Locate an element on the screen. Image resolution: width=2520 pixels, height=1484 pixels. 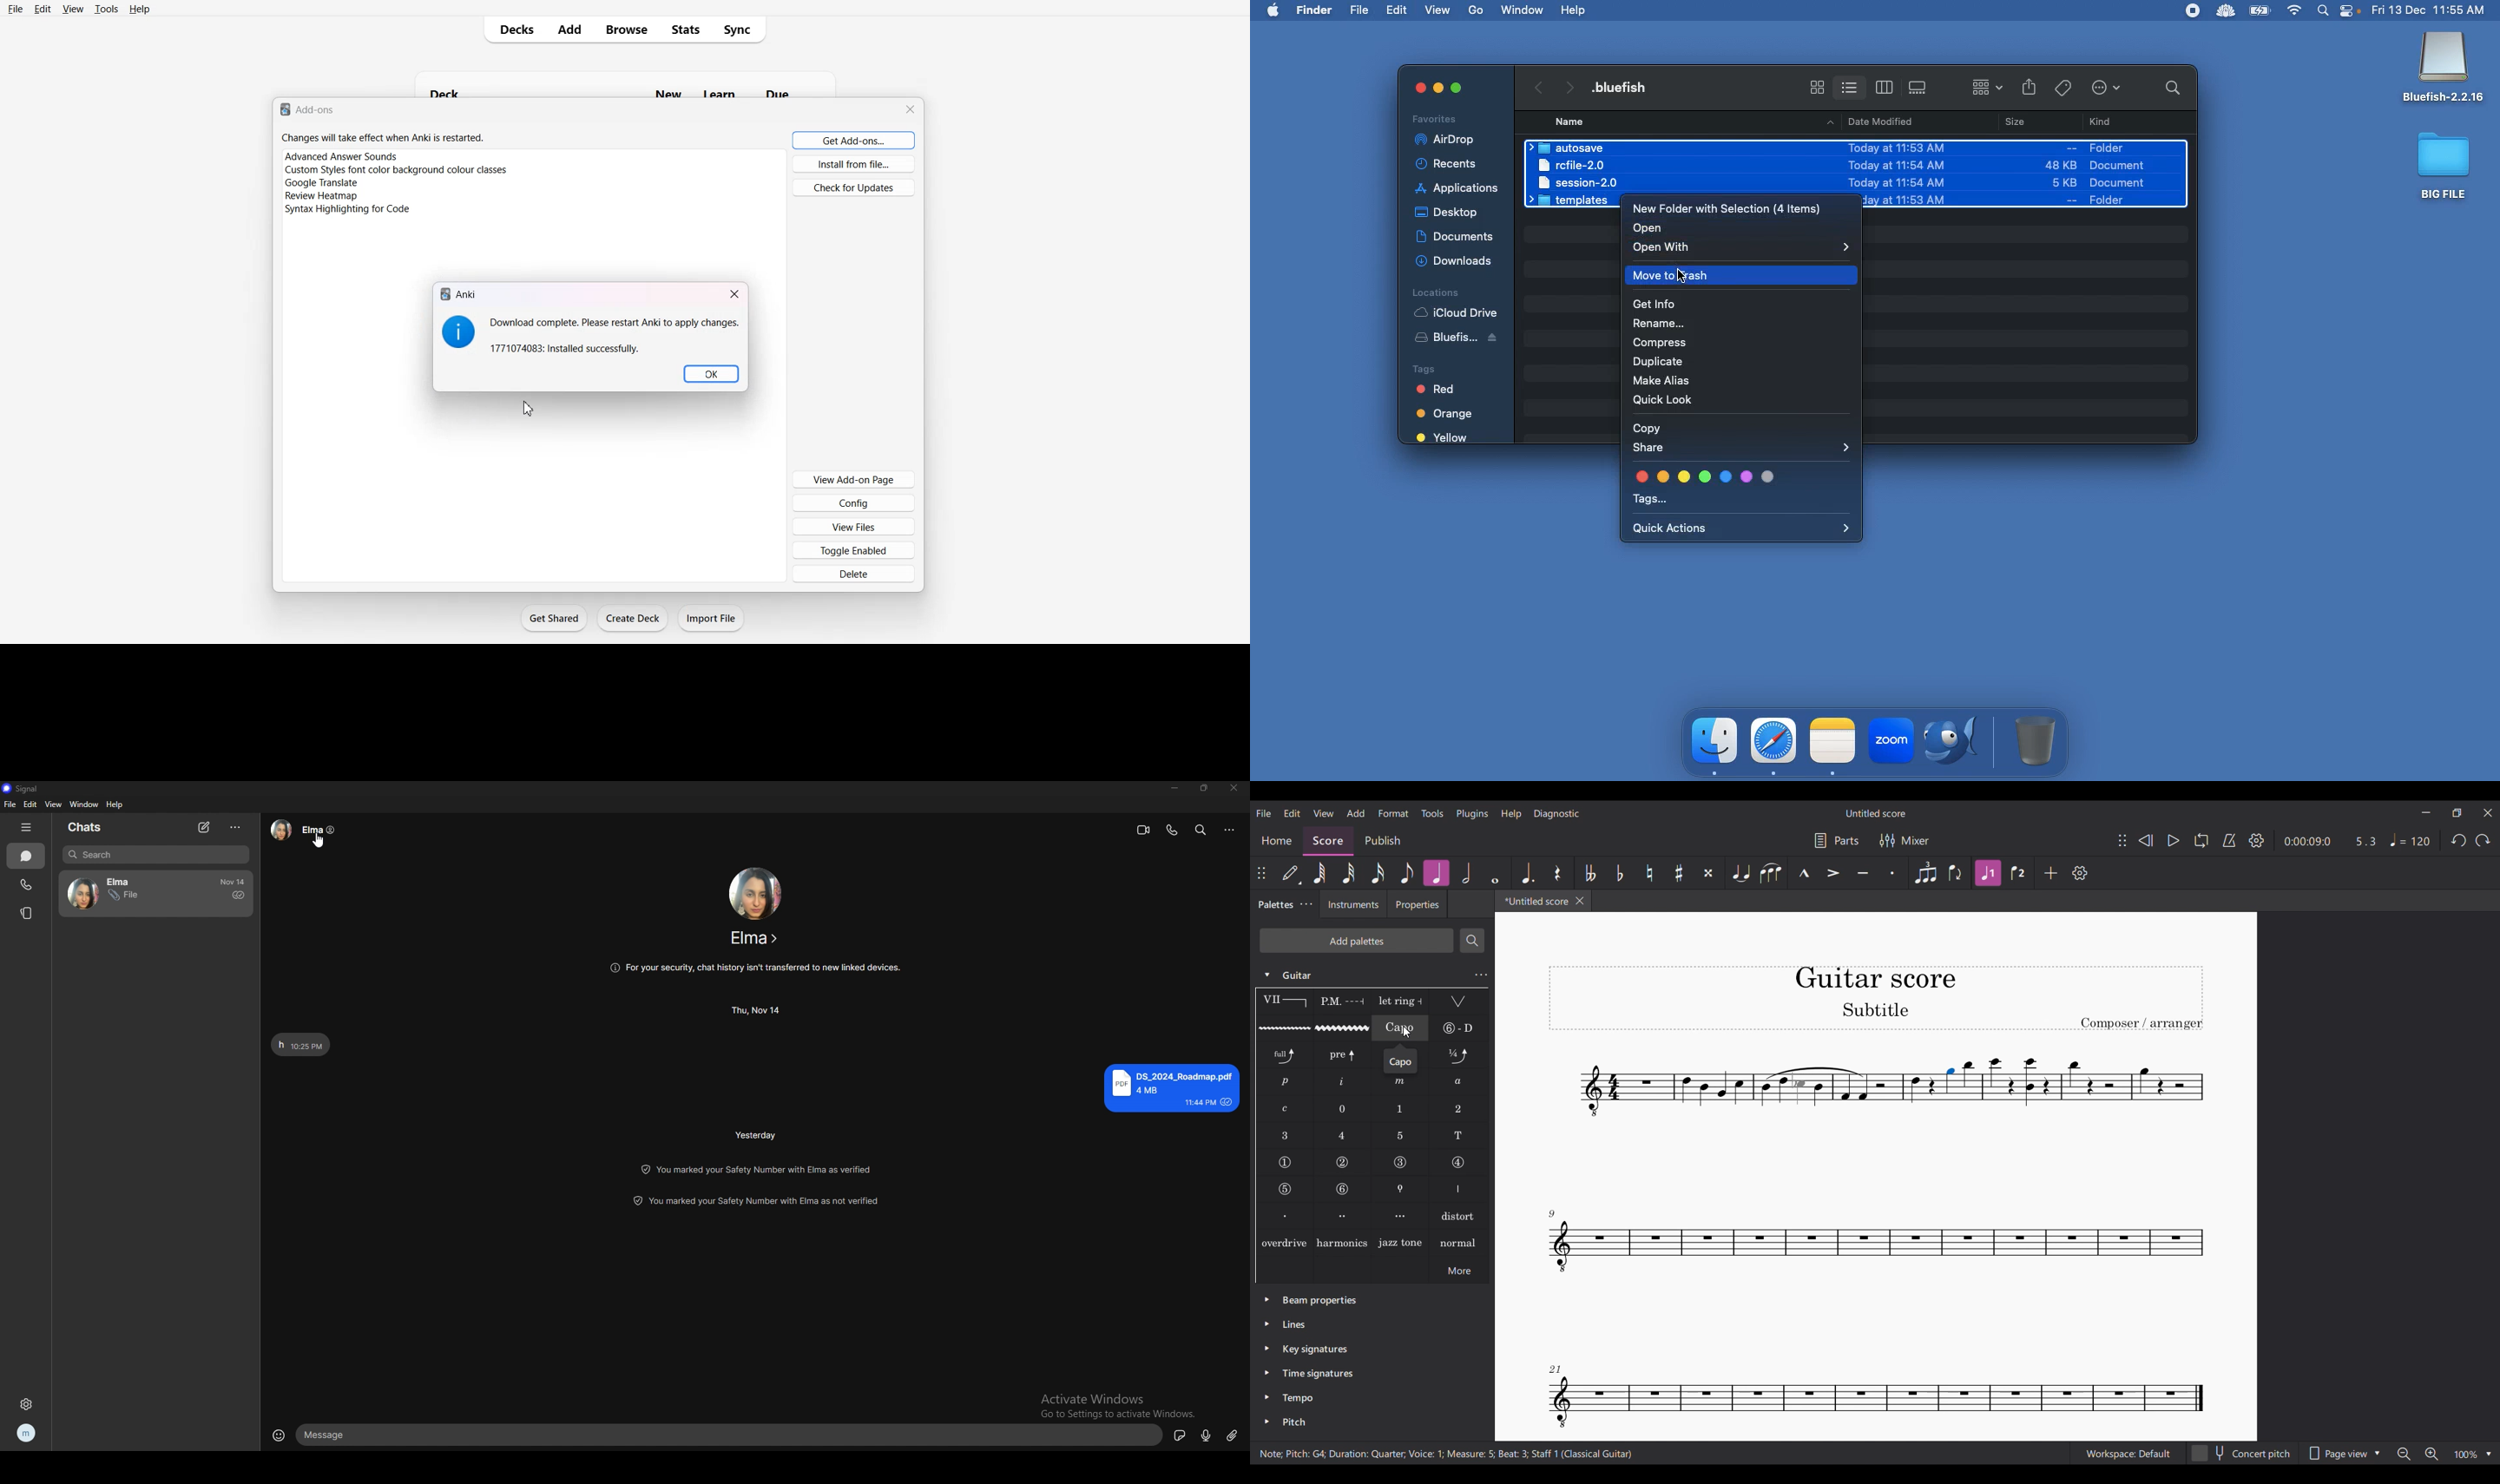
airdrop is located at coordinates (1448, 140).